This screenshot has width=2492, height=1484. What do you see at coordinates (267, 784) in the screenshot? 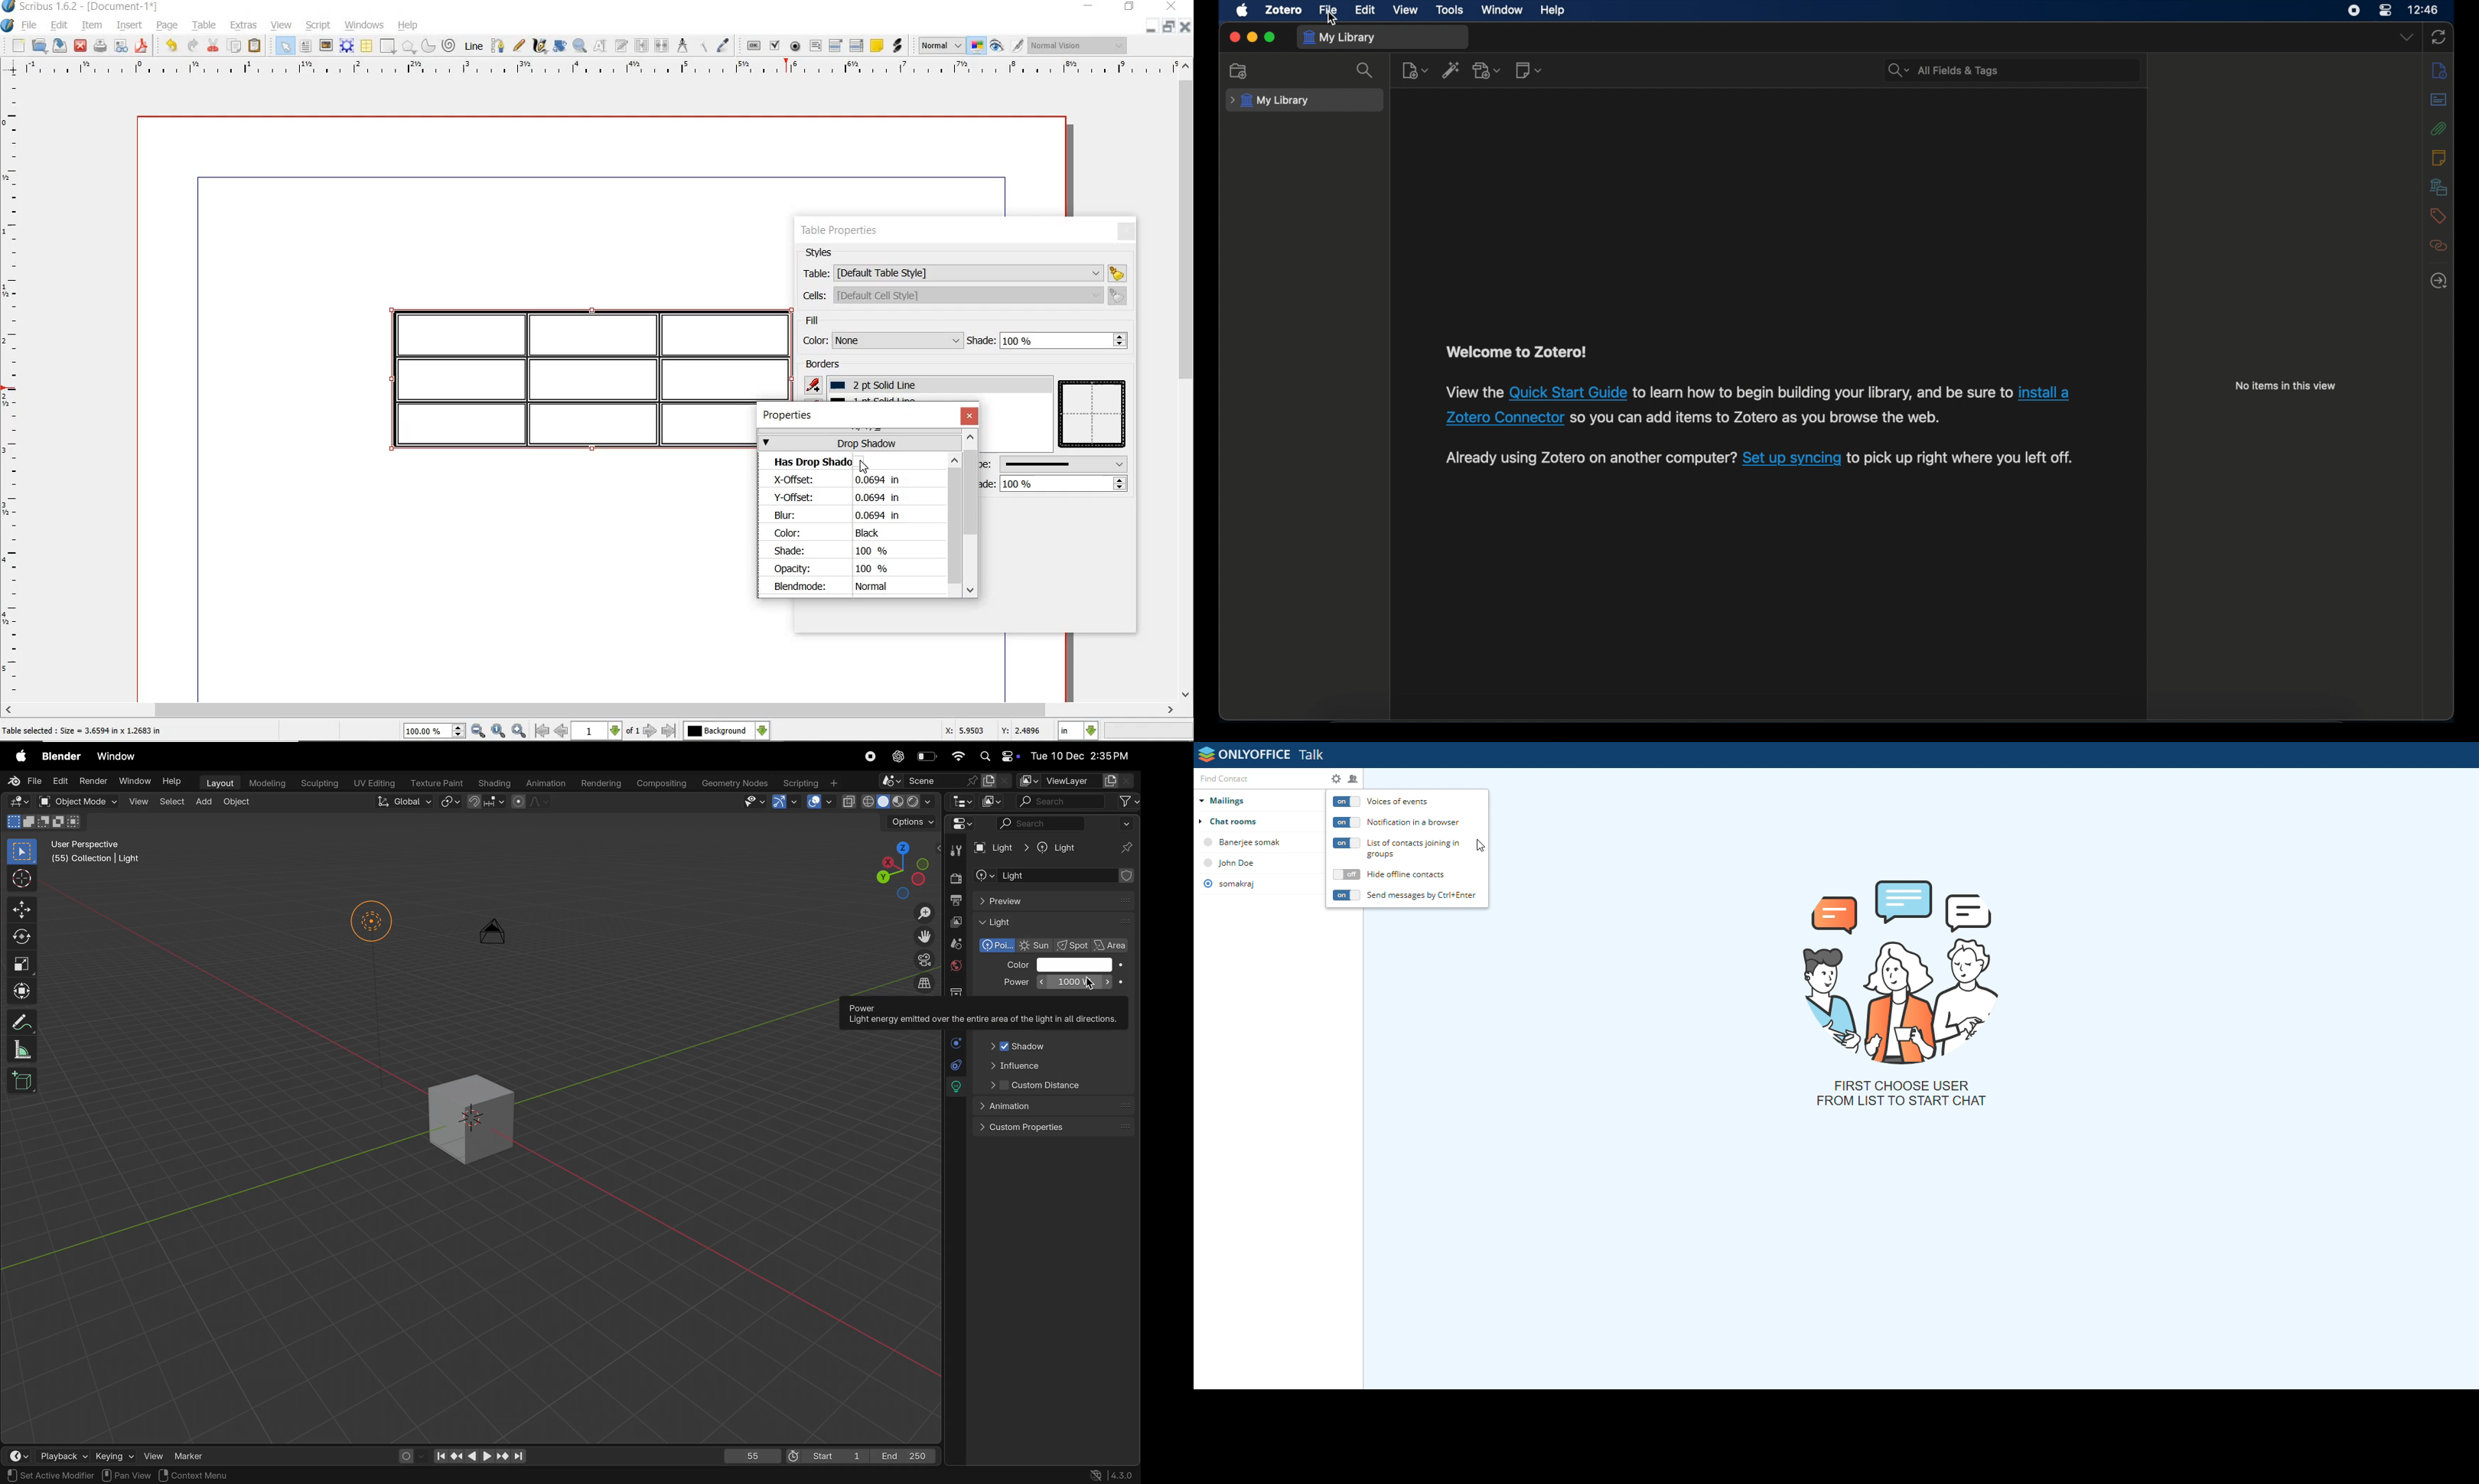
I see `modelling` at bounding box center [267, 784].